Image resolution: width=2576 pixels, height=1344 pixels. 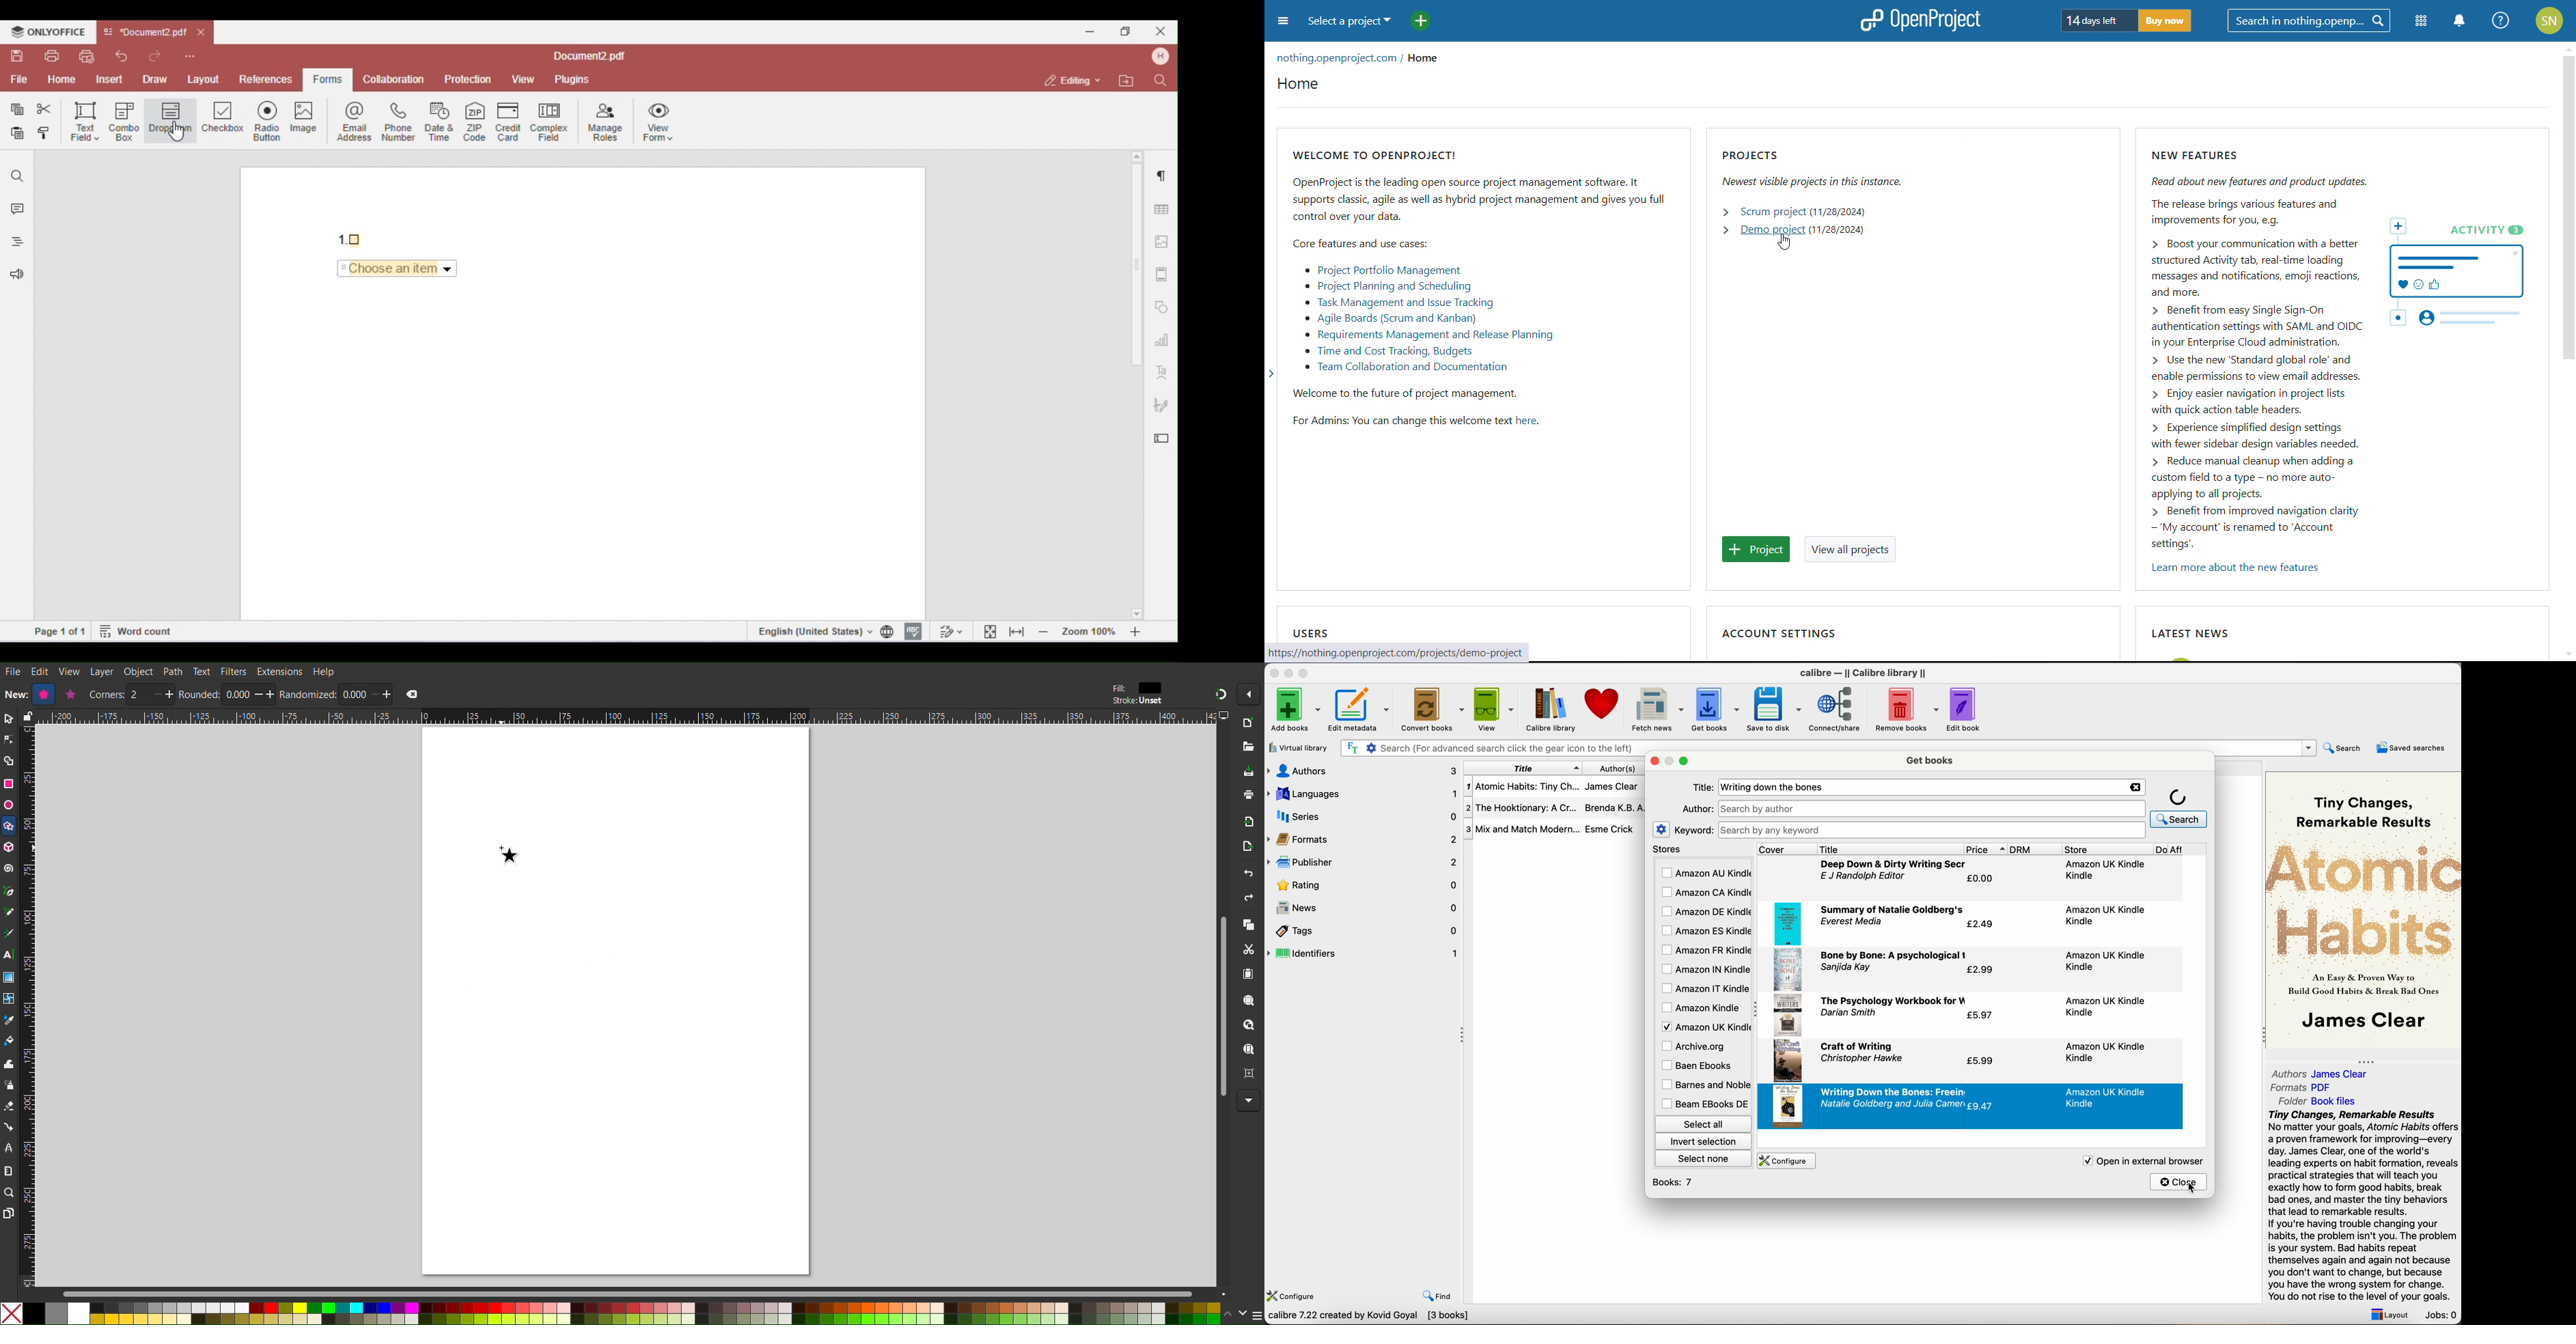 I want to click on Path, so click(x=173, y=671).